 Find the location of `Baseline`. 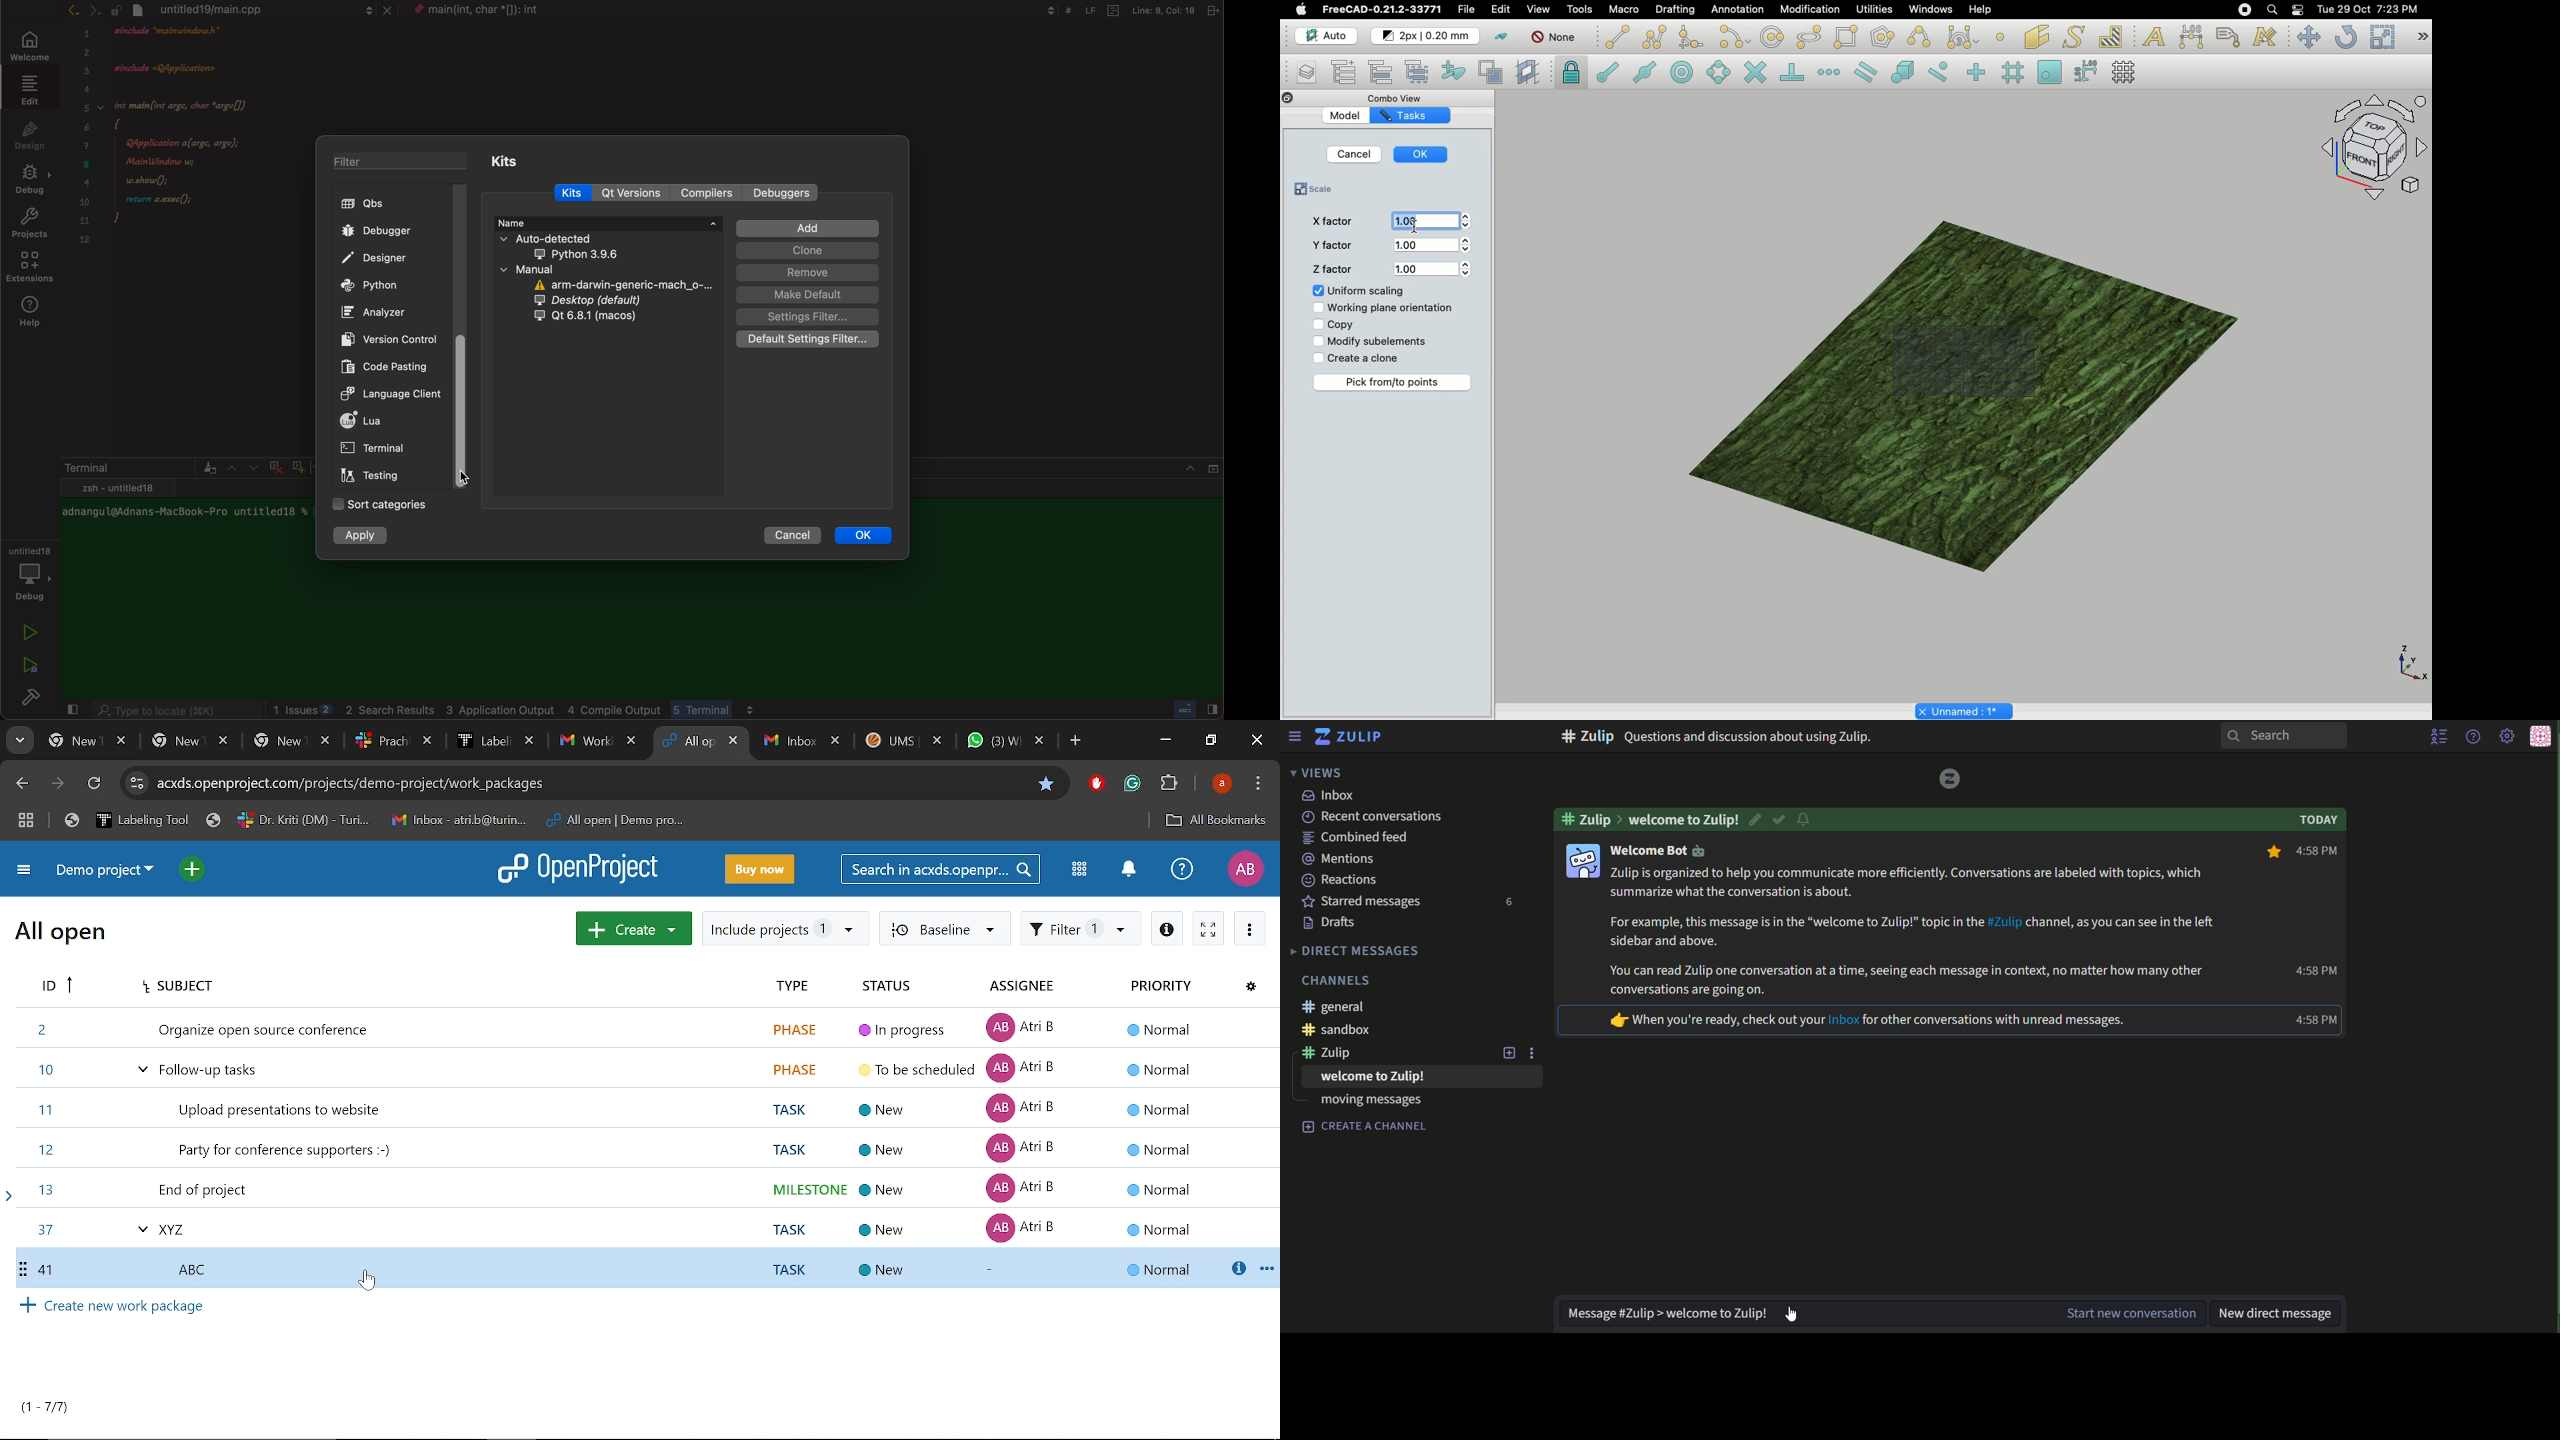

Baseline is located at coordinates (948, 930).